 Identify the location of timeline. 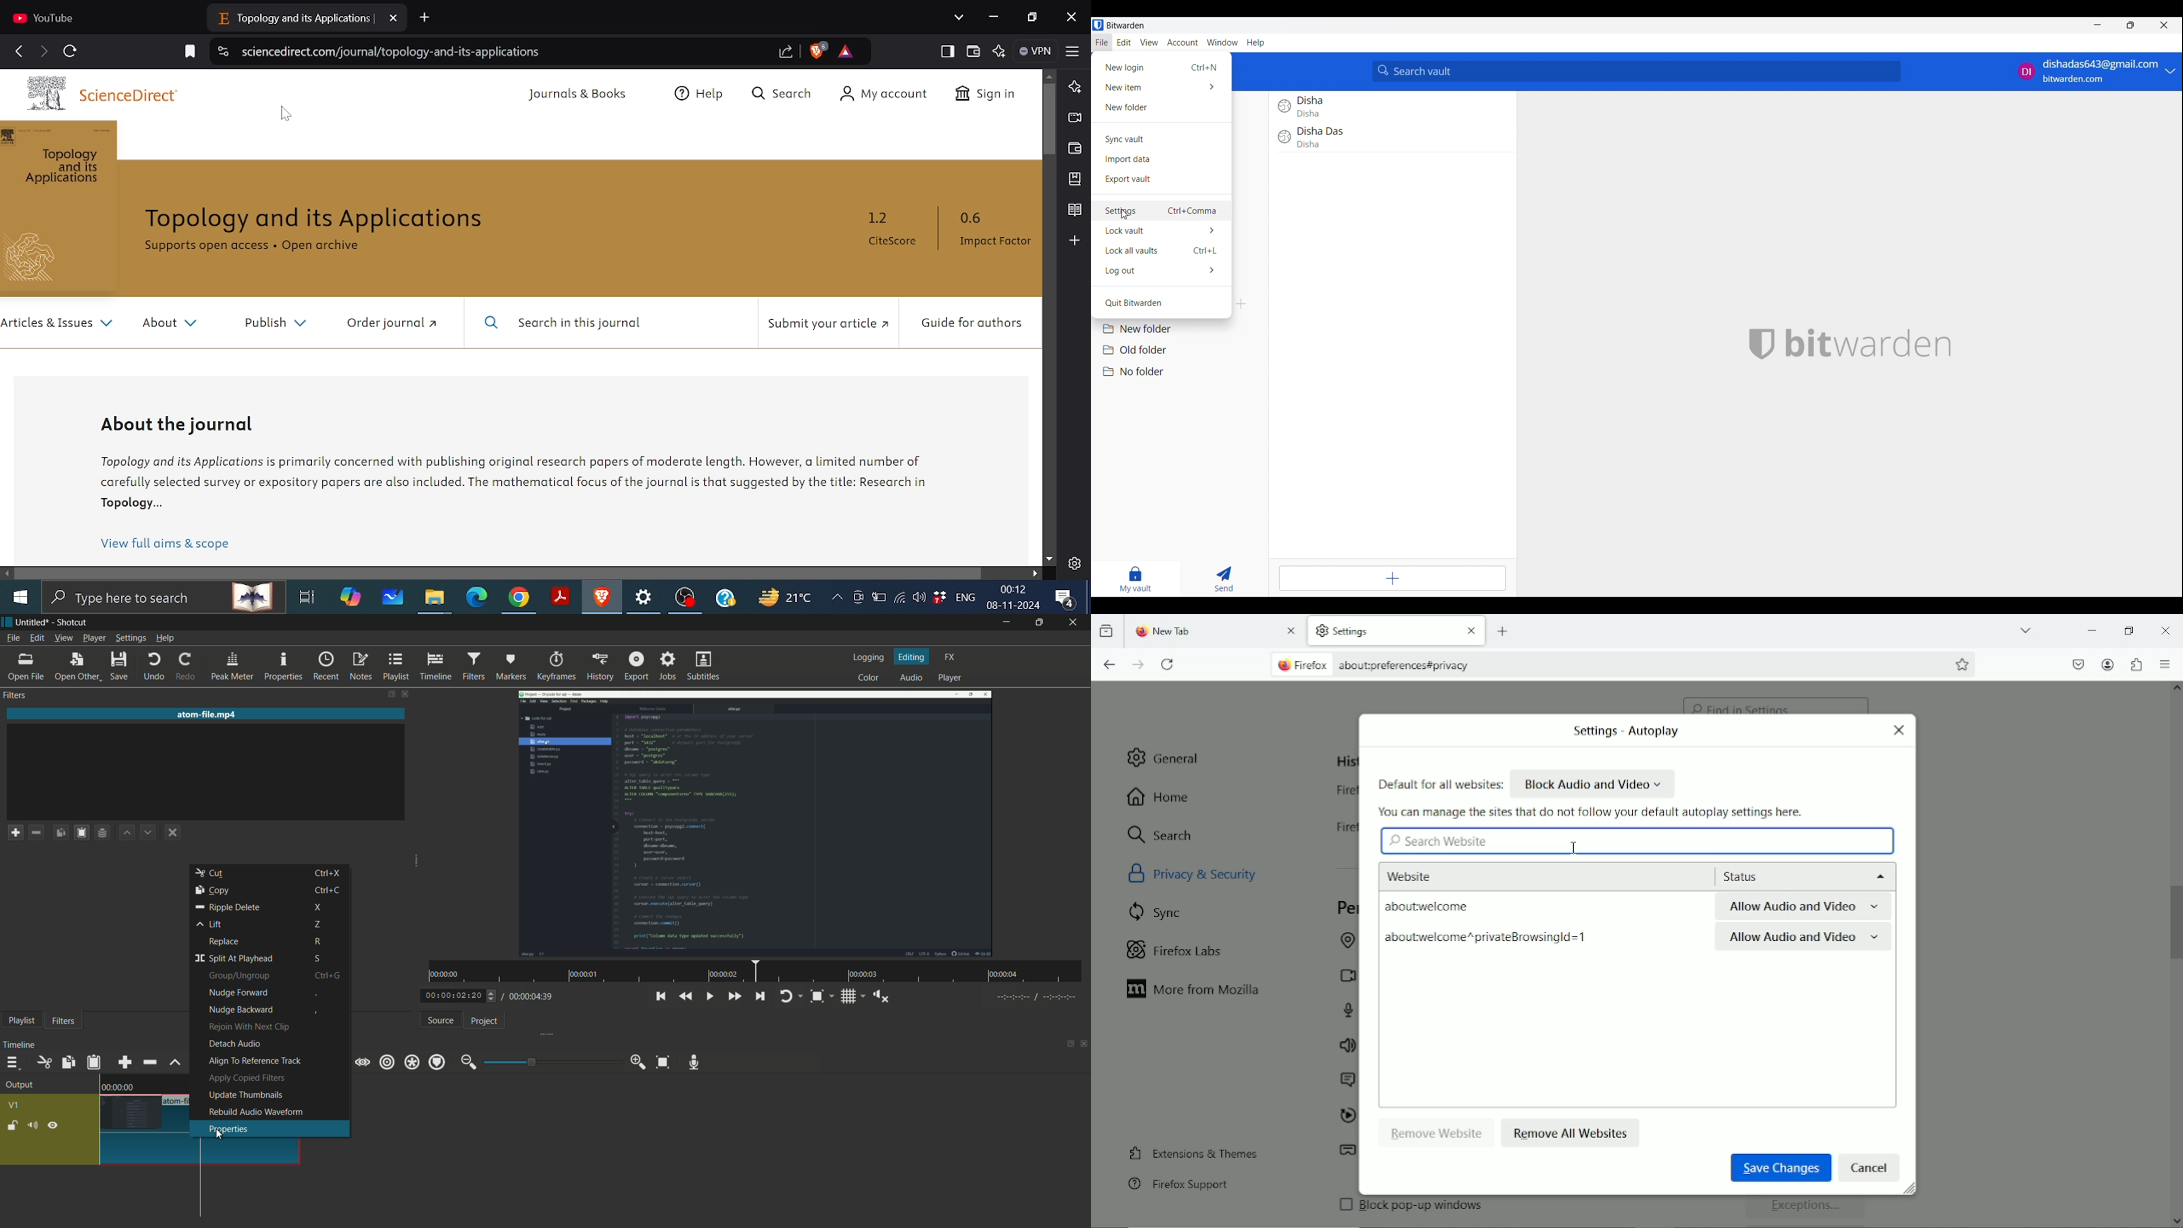
(434, 666).